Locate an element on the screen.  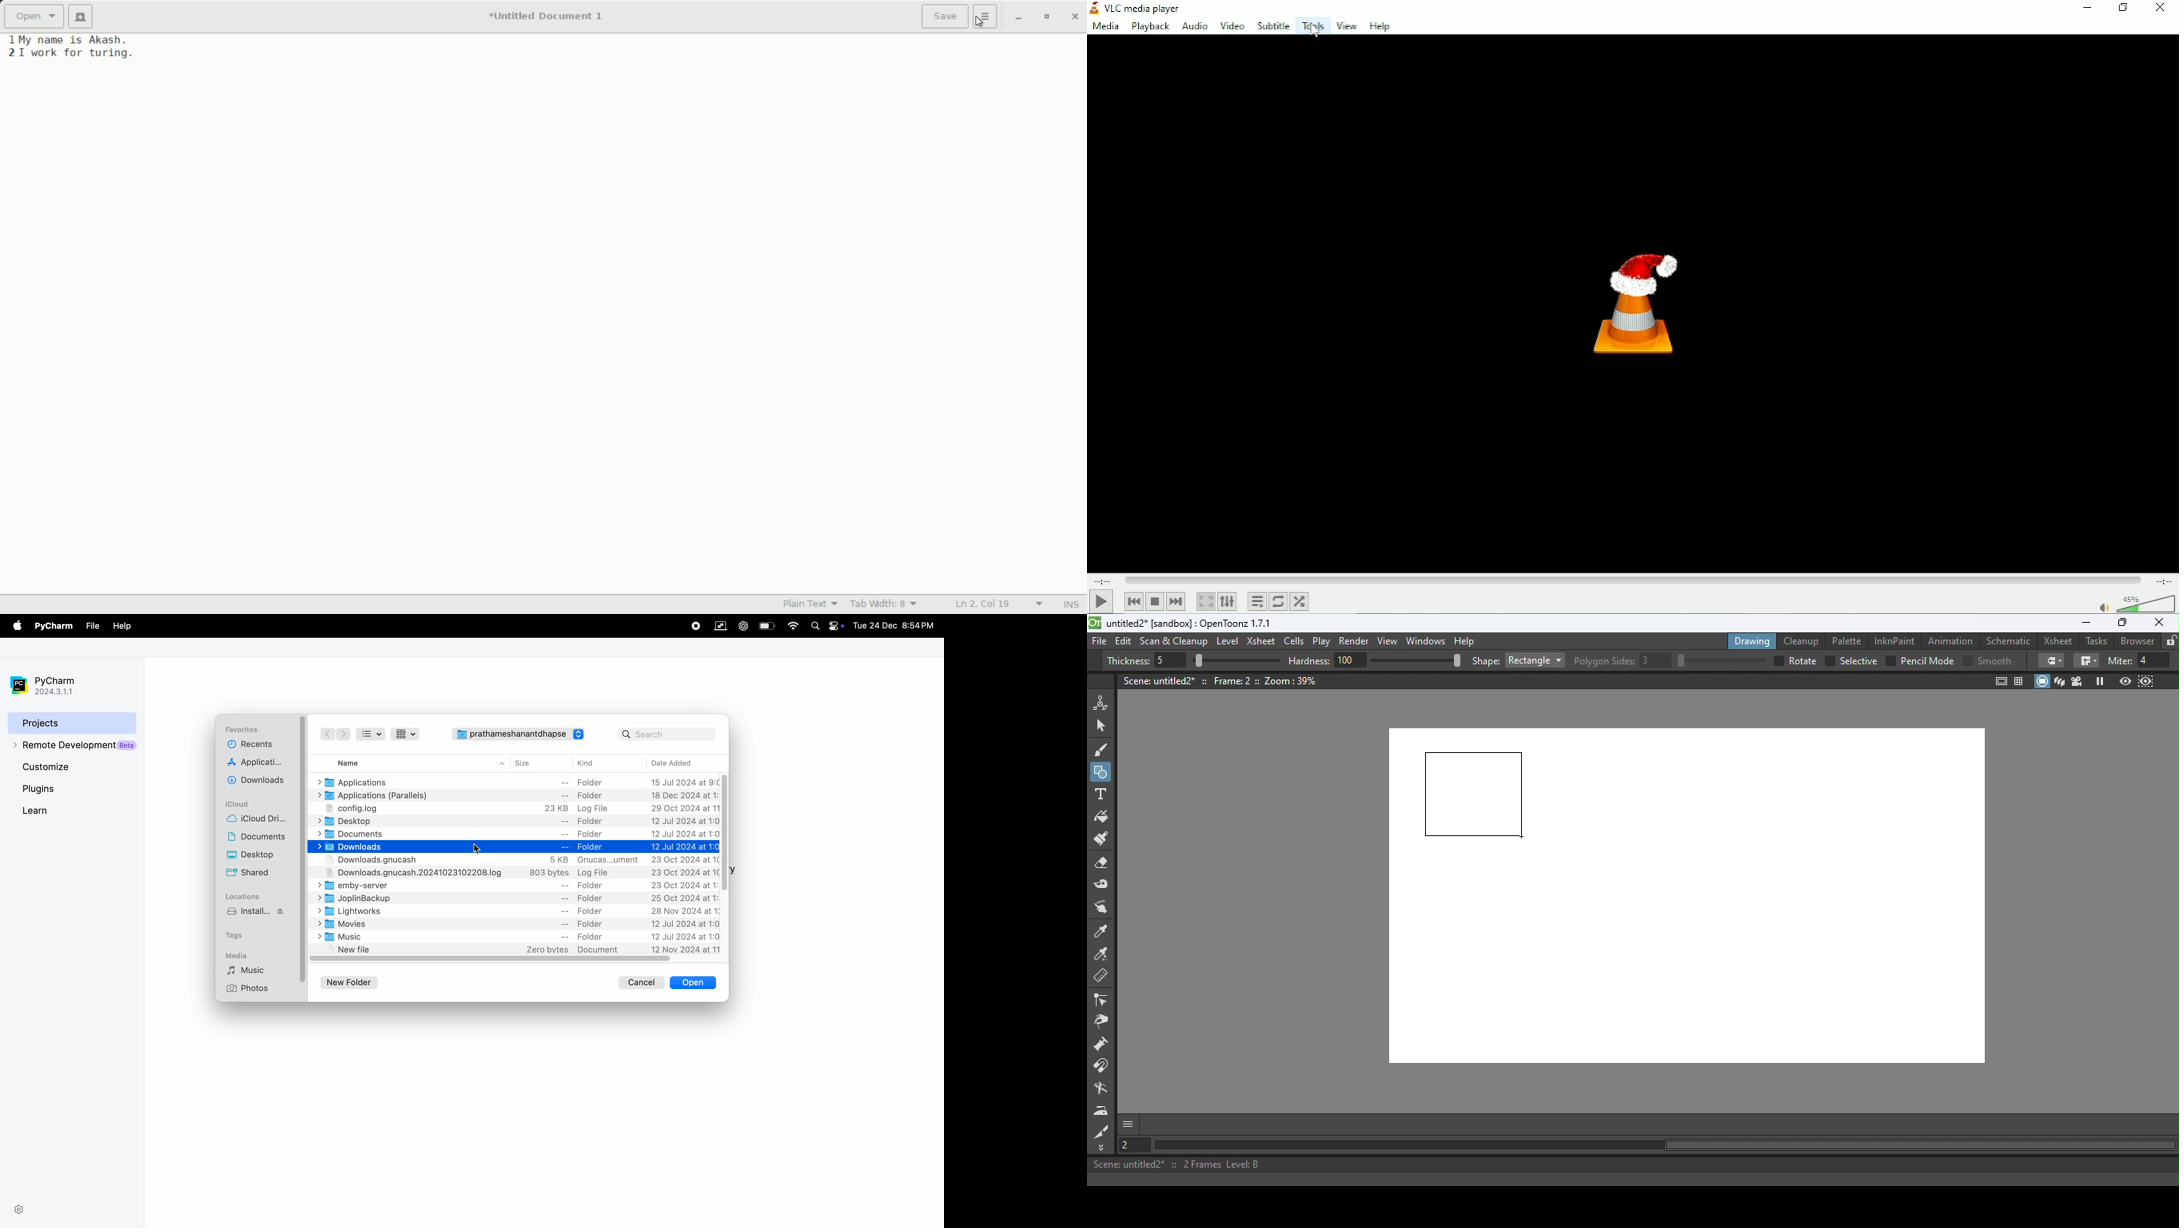
Logo is located at coordinates (1634, 302).